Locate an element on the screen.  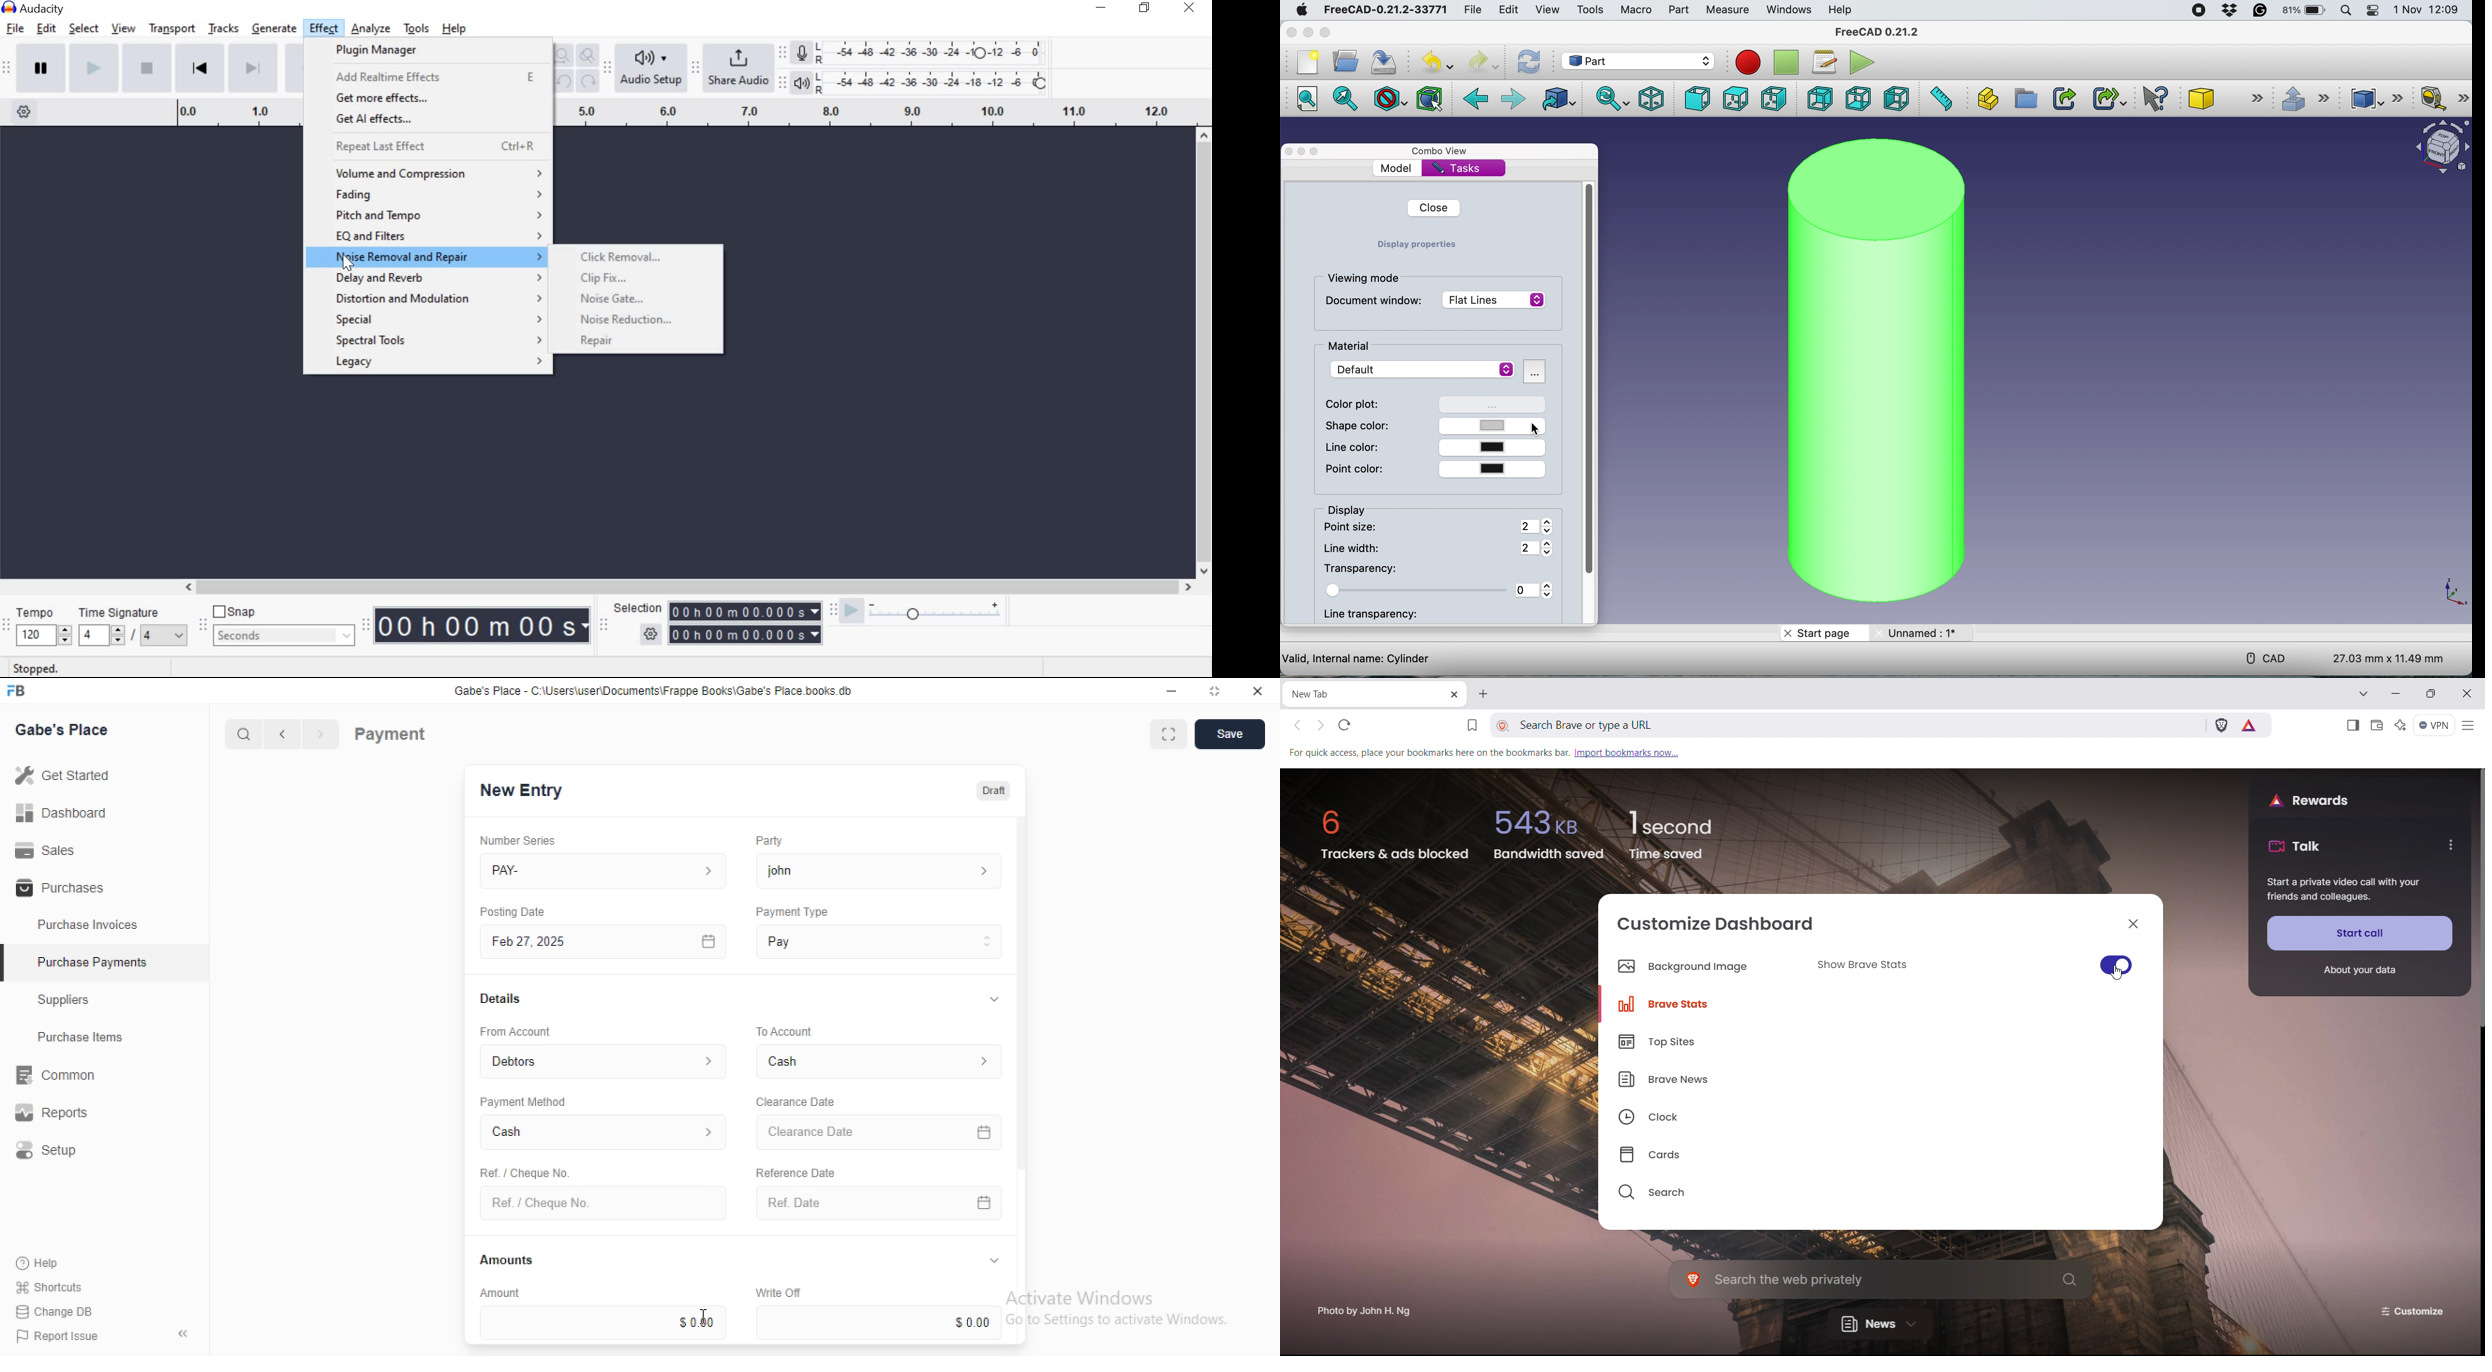
collapse sidebar is located at coordinates (182, 1333).